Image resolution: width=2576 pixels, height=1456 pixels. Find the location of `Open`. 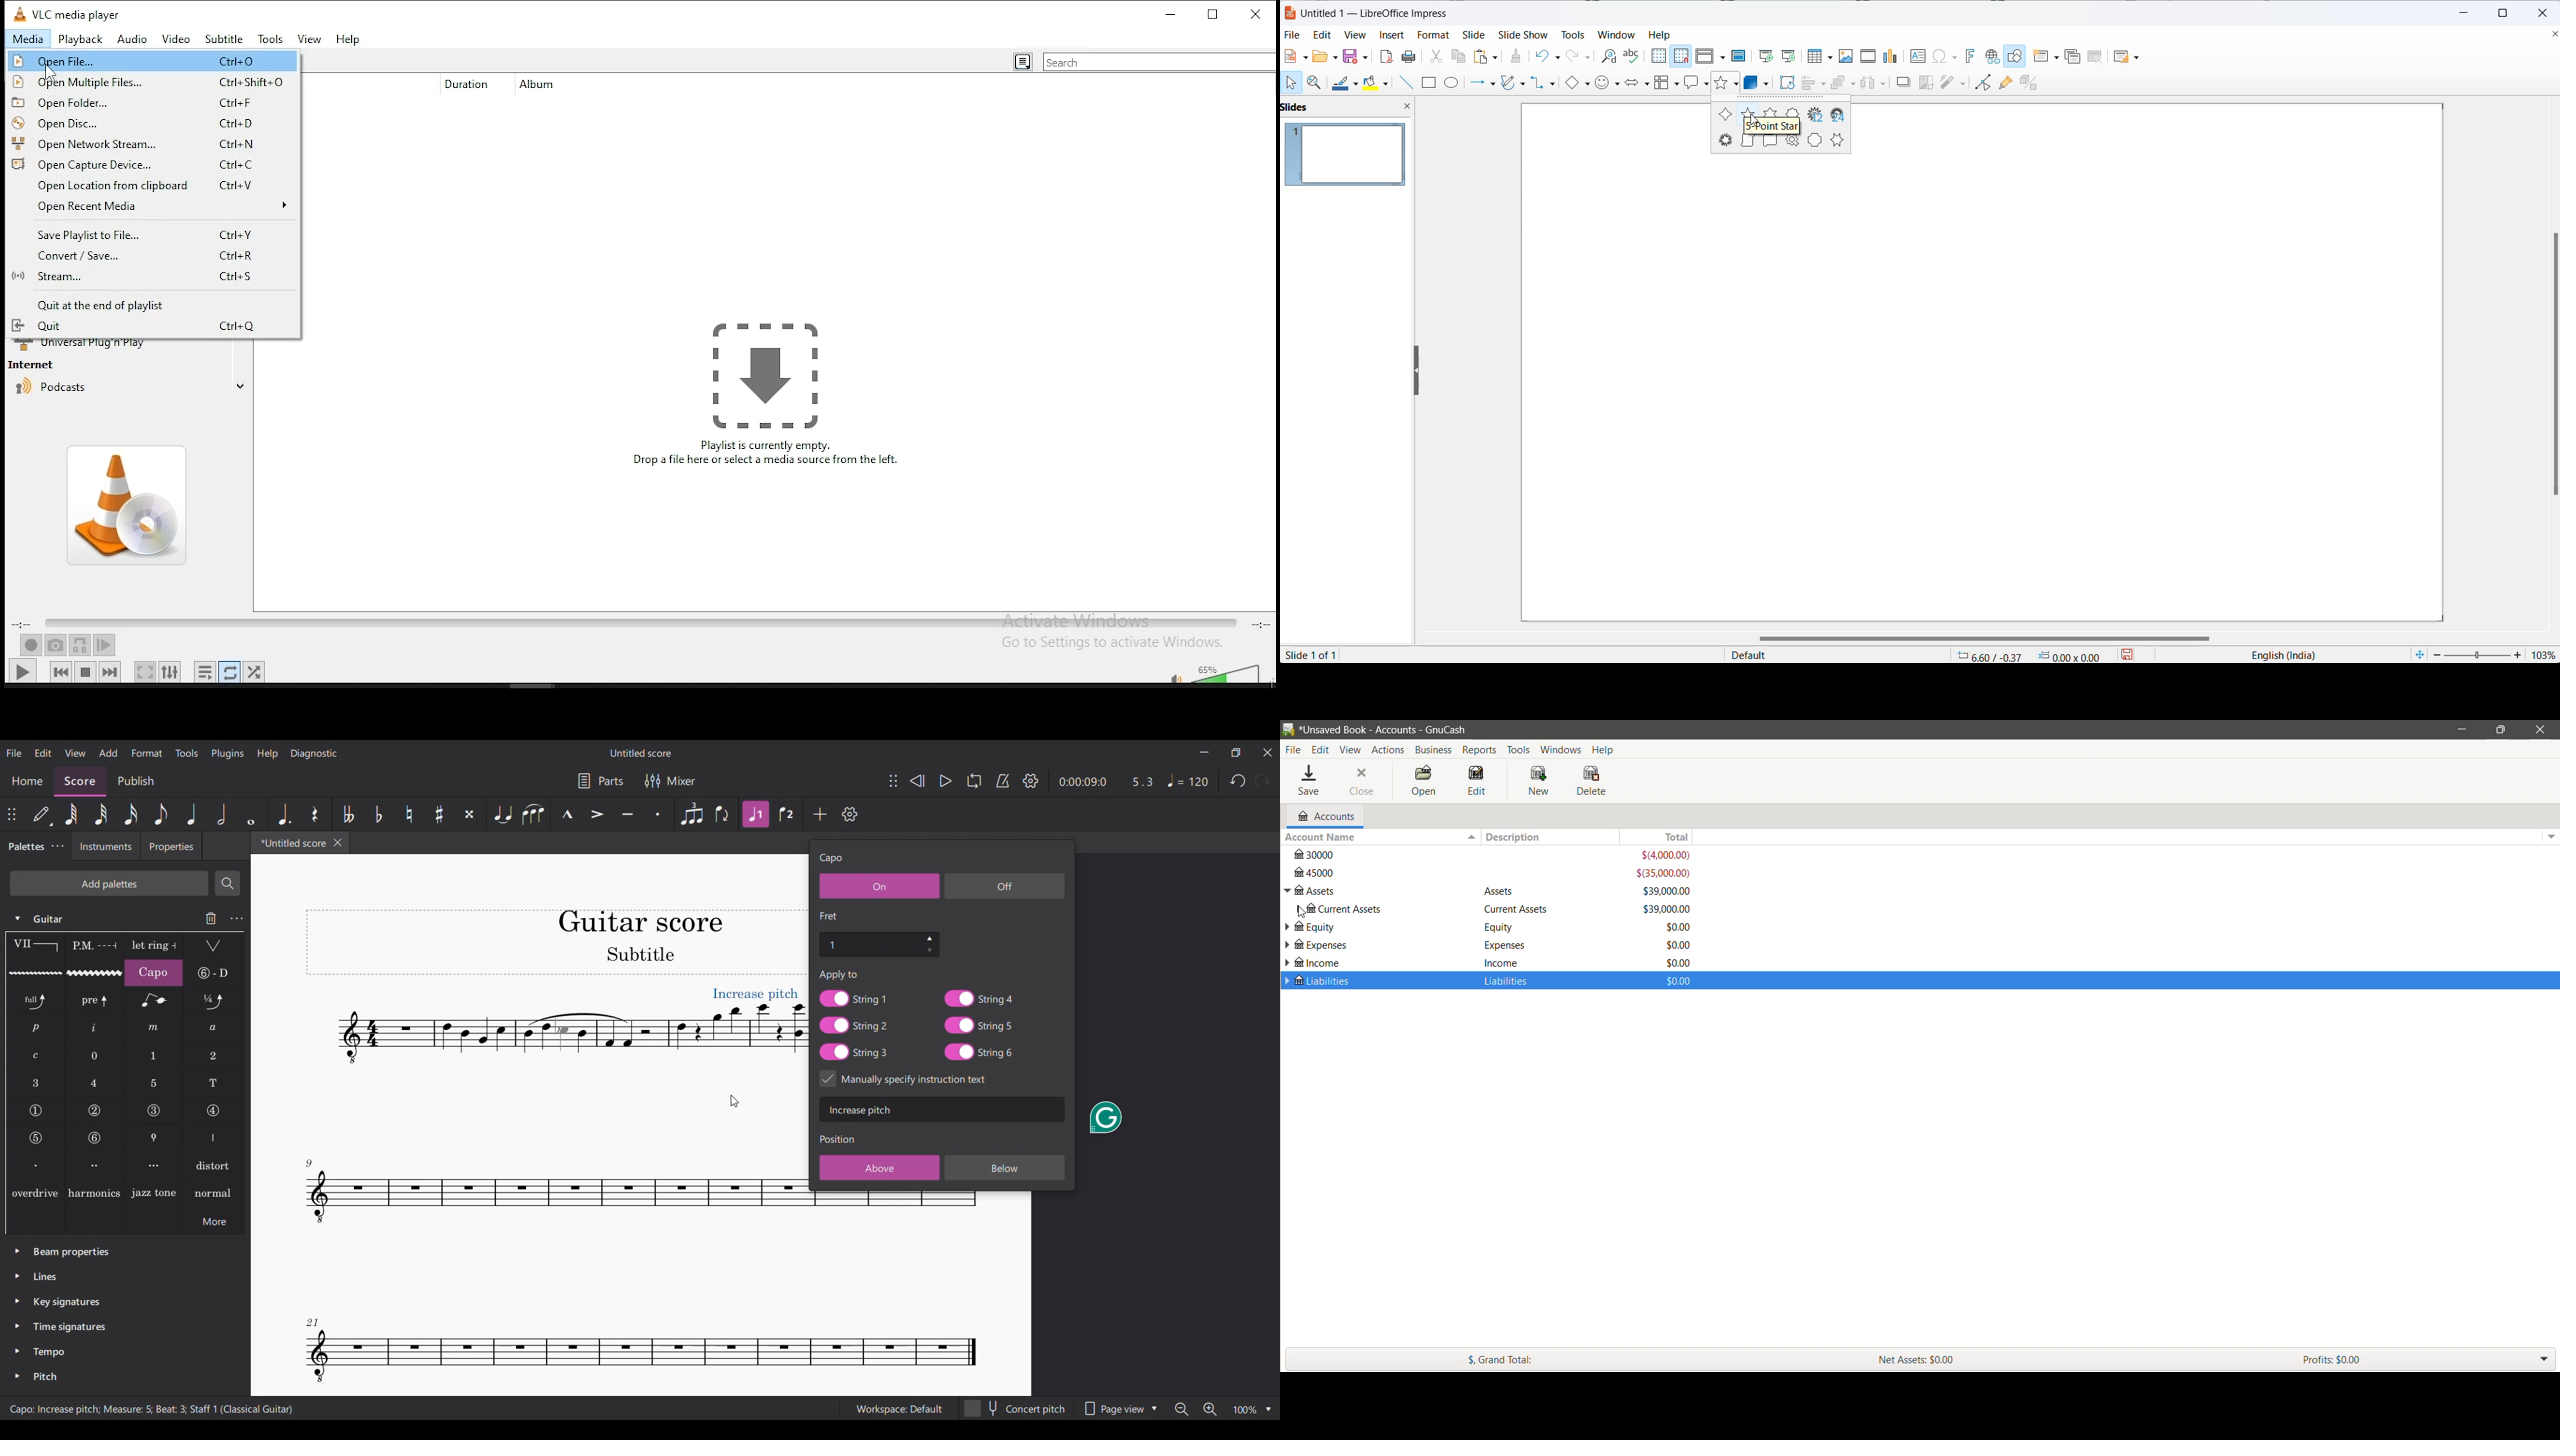

Open is located at coordinates (1425, 781).